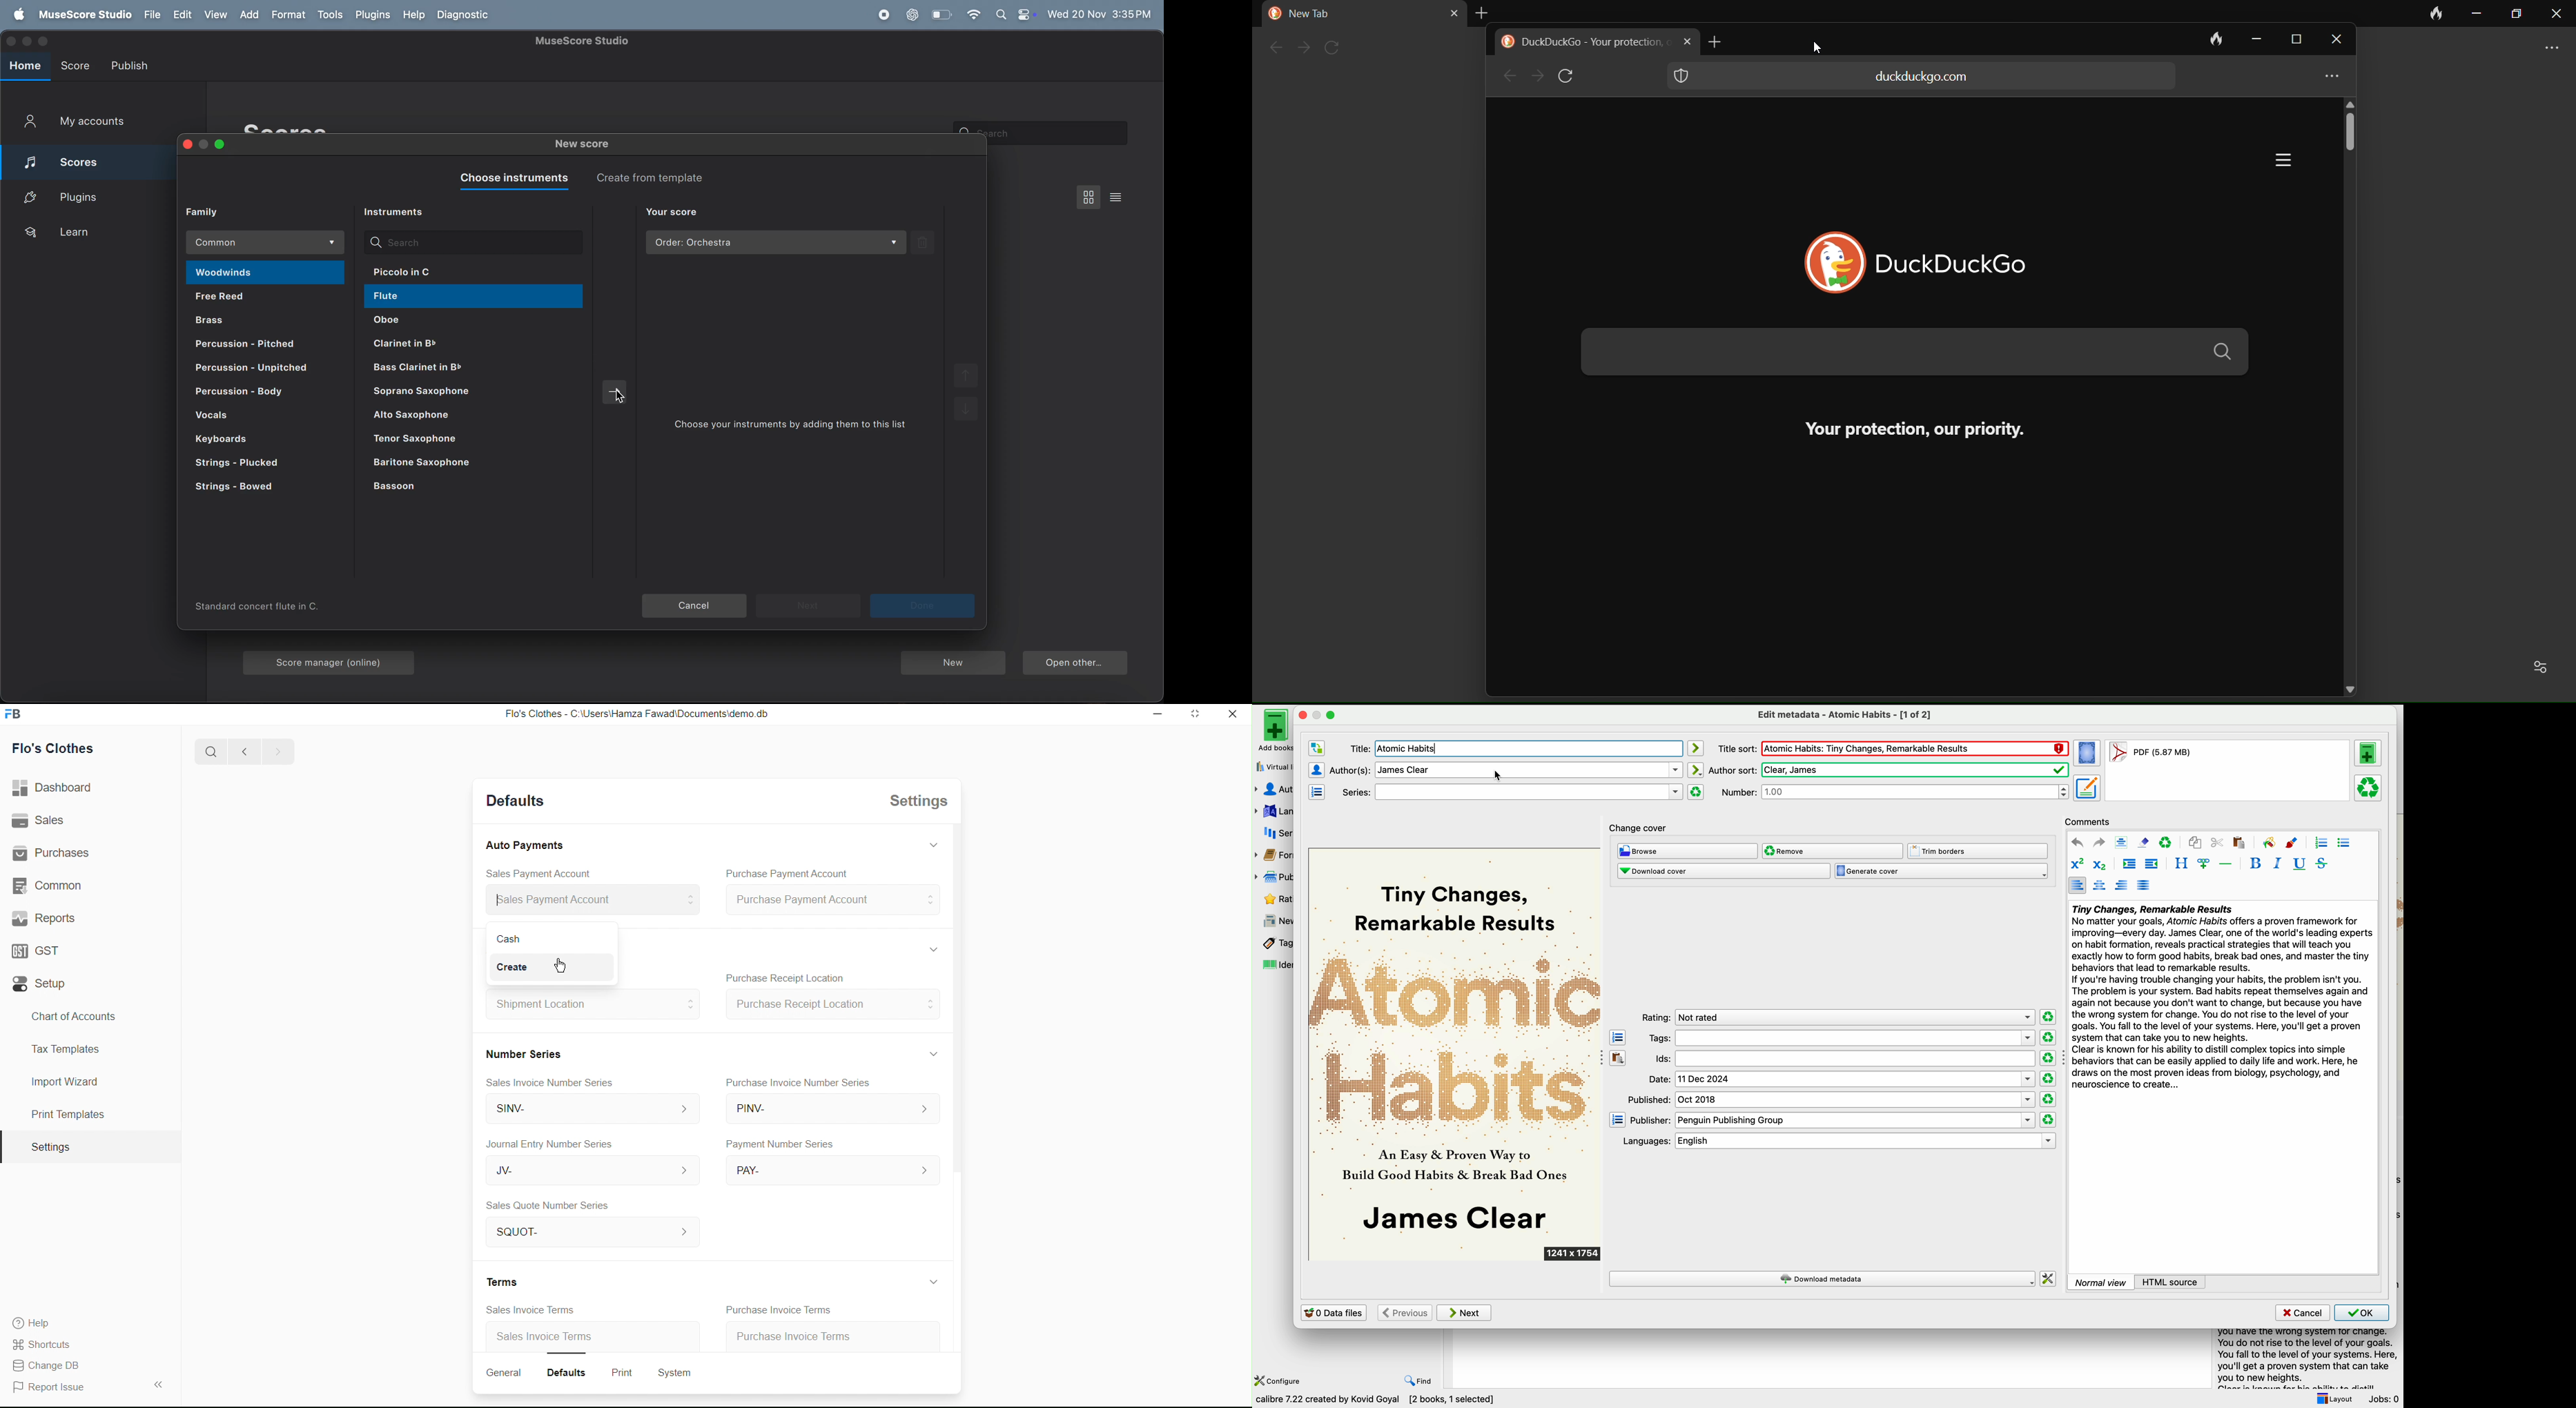 The width and height of the screenshot is (2576, 1428). Describe the element at coordinates (519, 1053) in the screenshot. I see `Number Series` at that location.